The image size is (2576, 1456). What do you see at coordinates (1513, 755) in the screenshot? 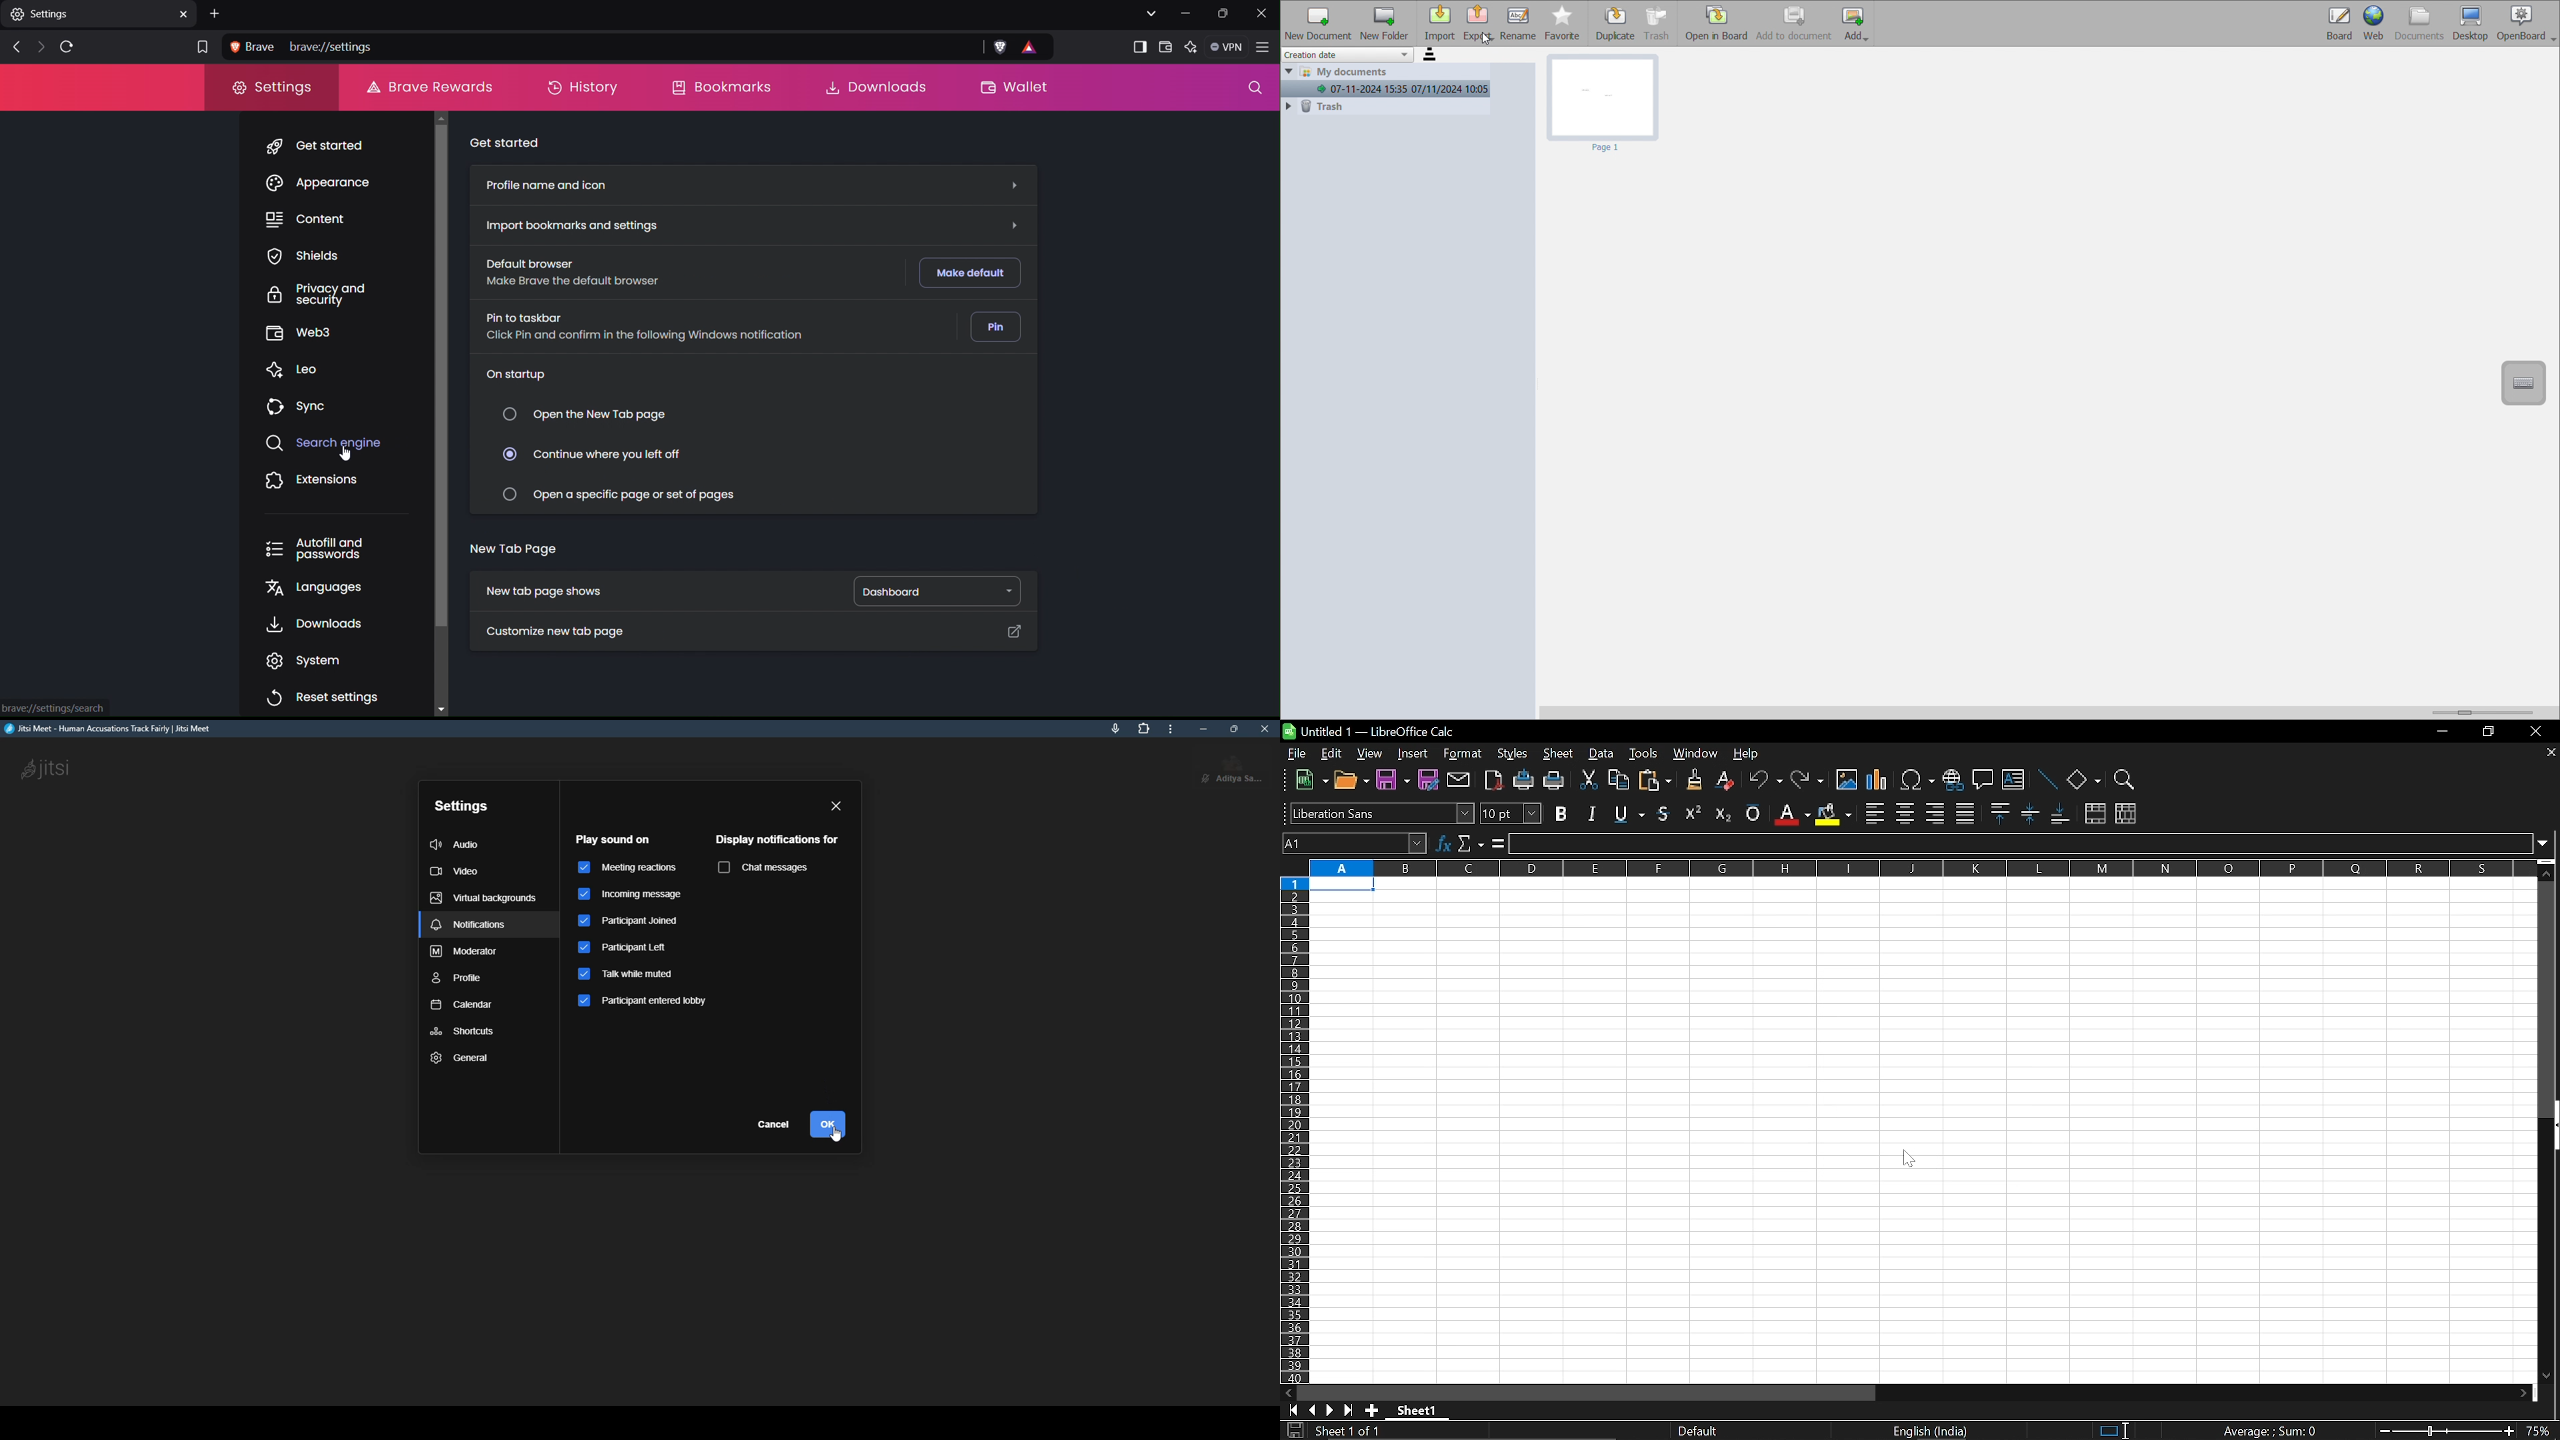
I see `styles` at bounding box center [1513, 755].